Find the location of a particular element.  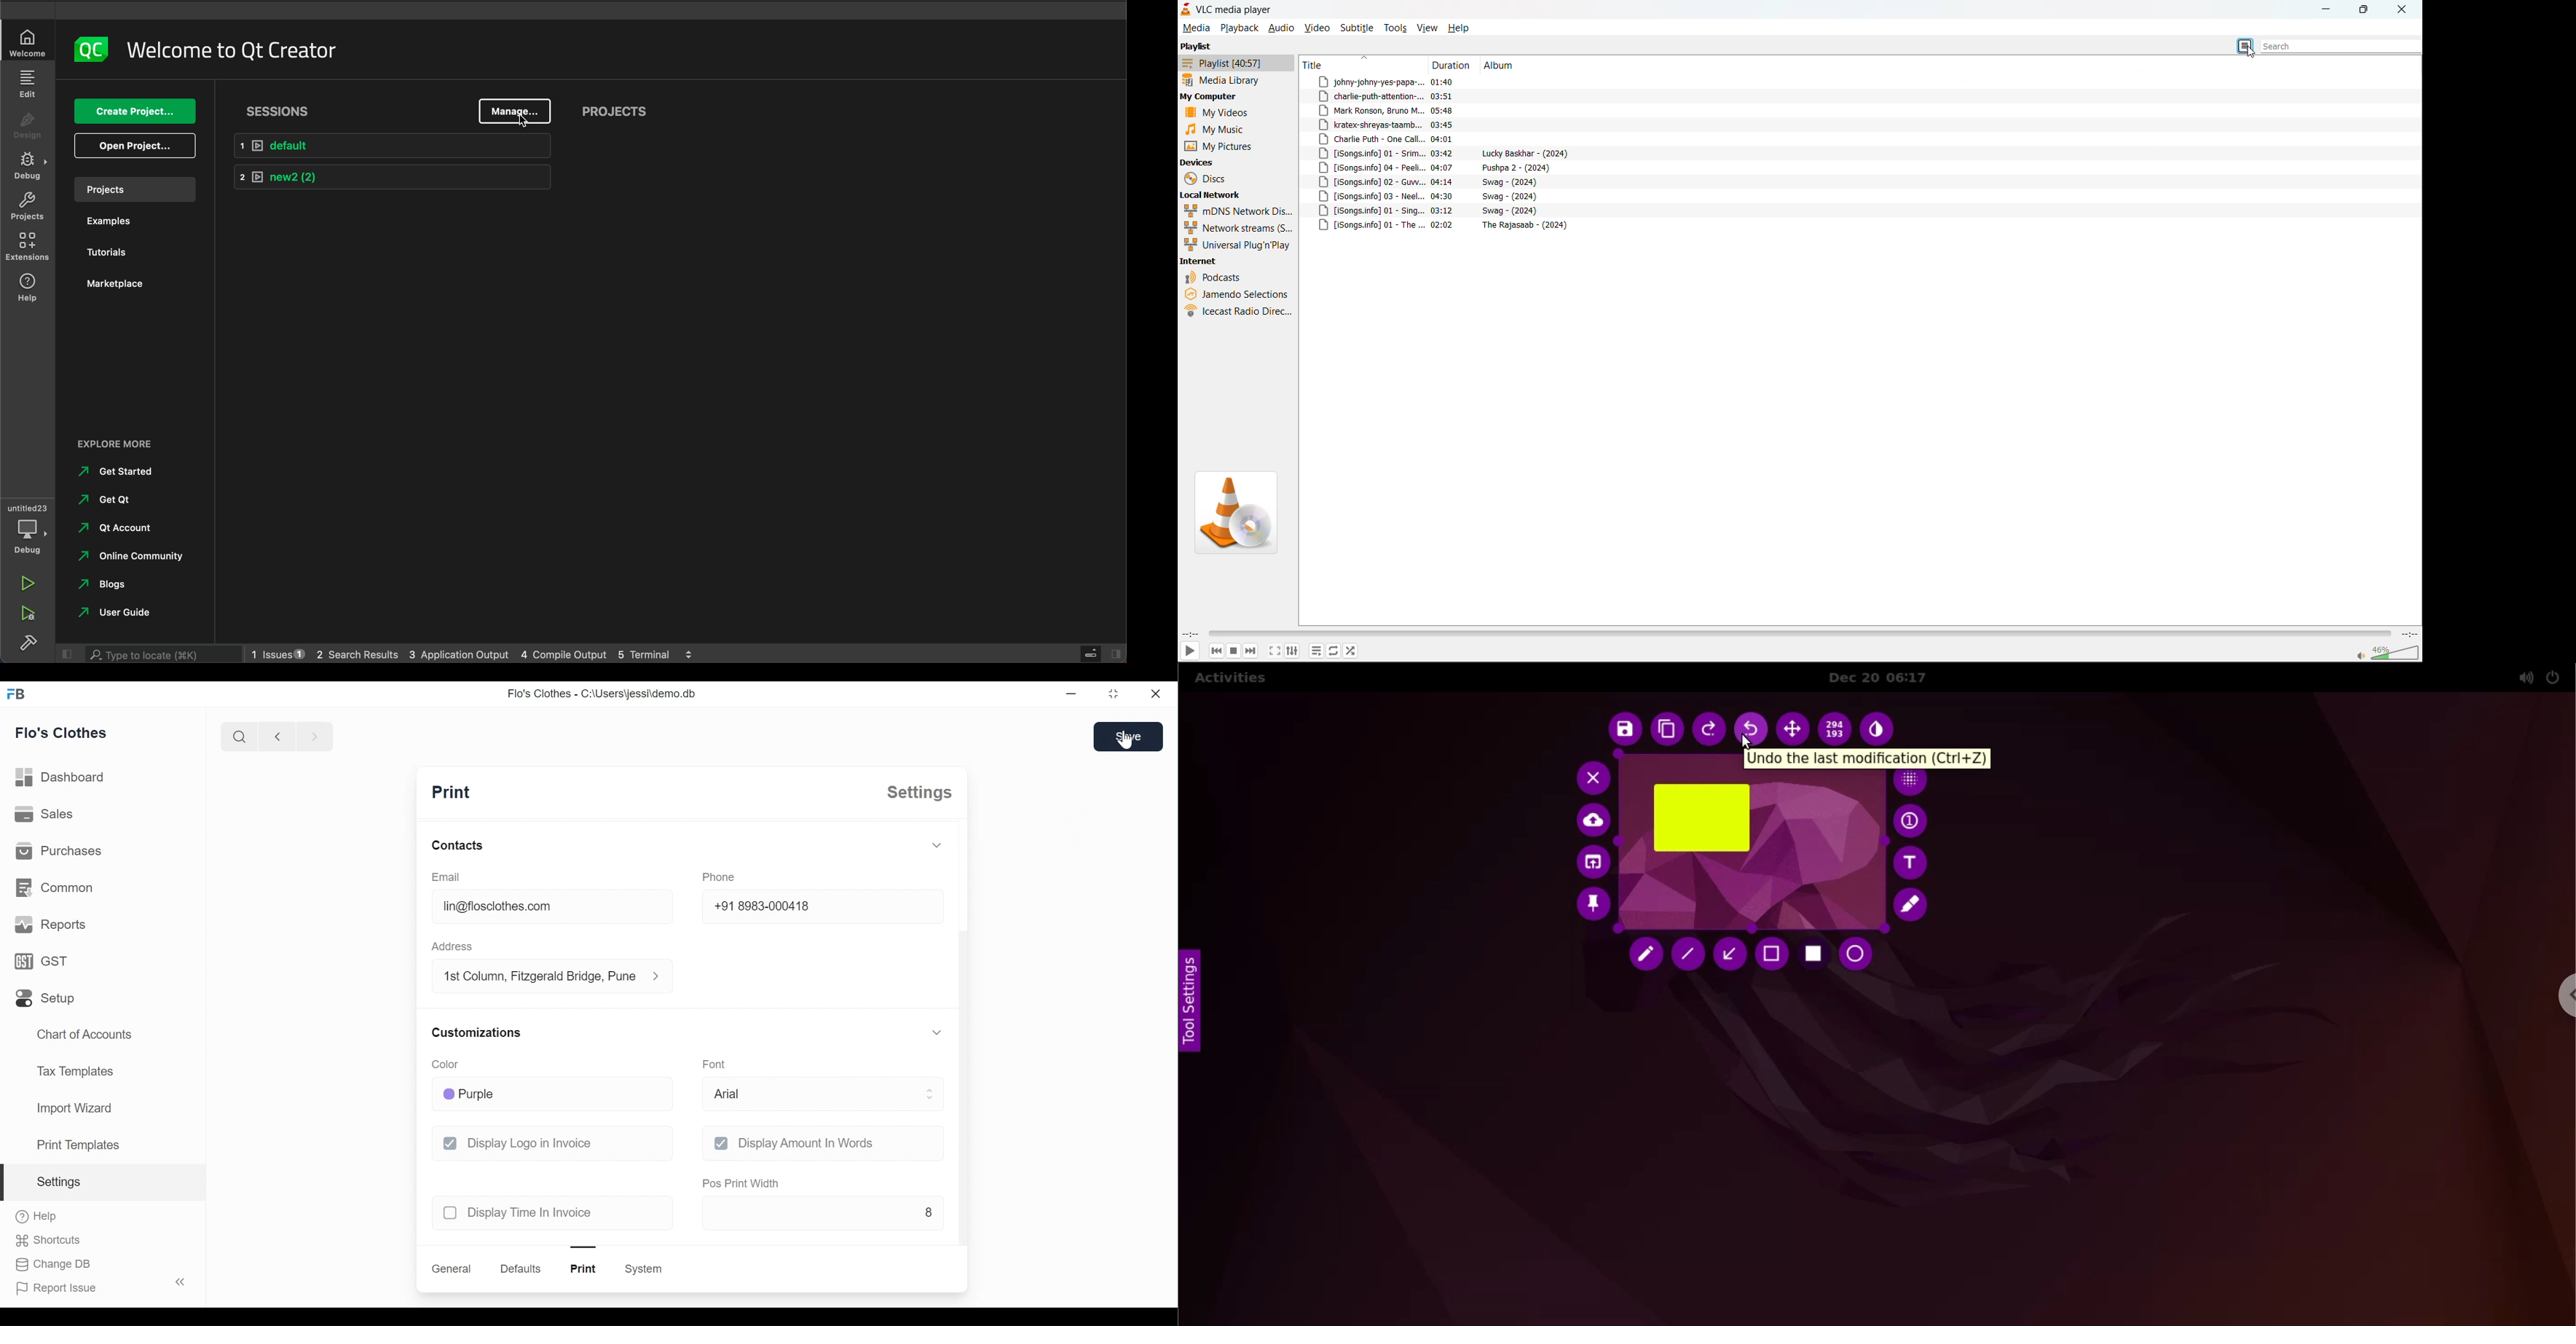

toggle expand/collapse is located at coordinates (937, 845).